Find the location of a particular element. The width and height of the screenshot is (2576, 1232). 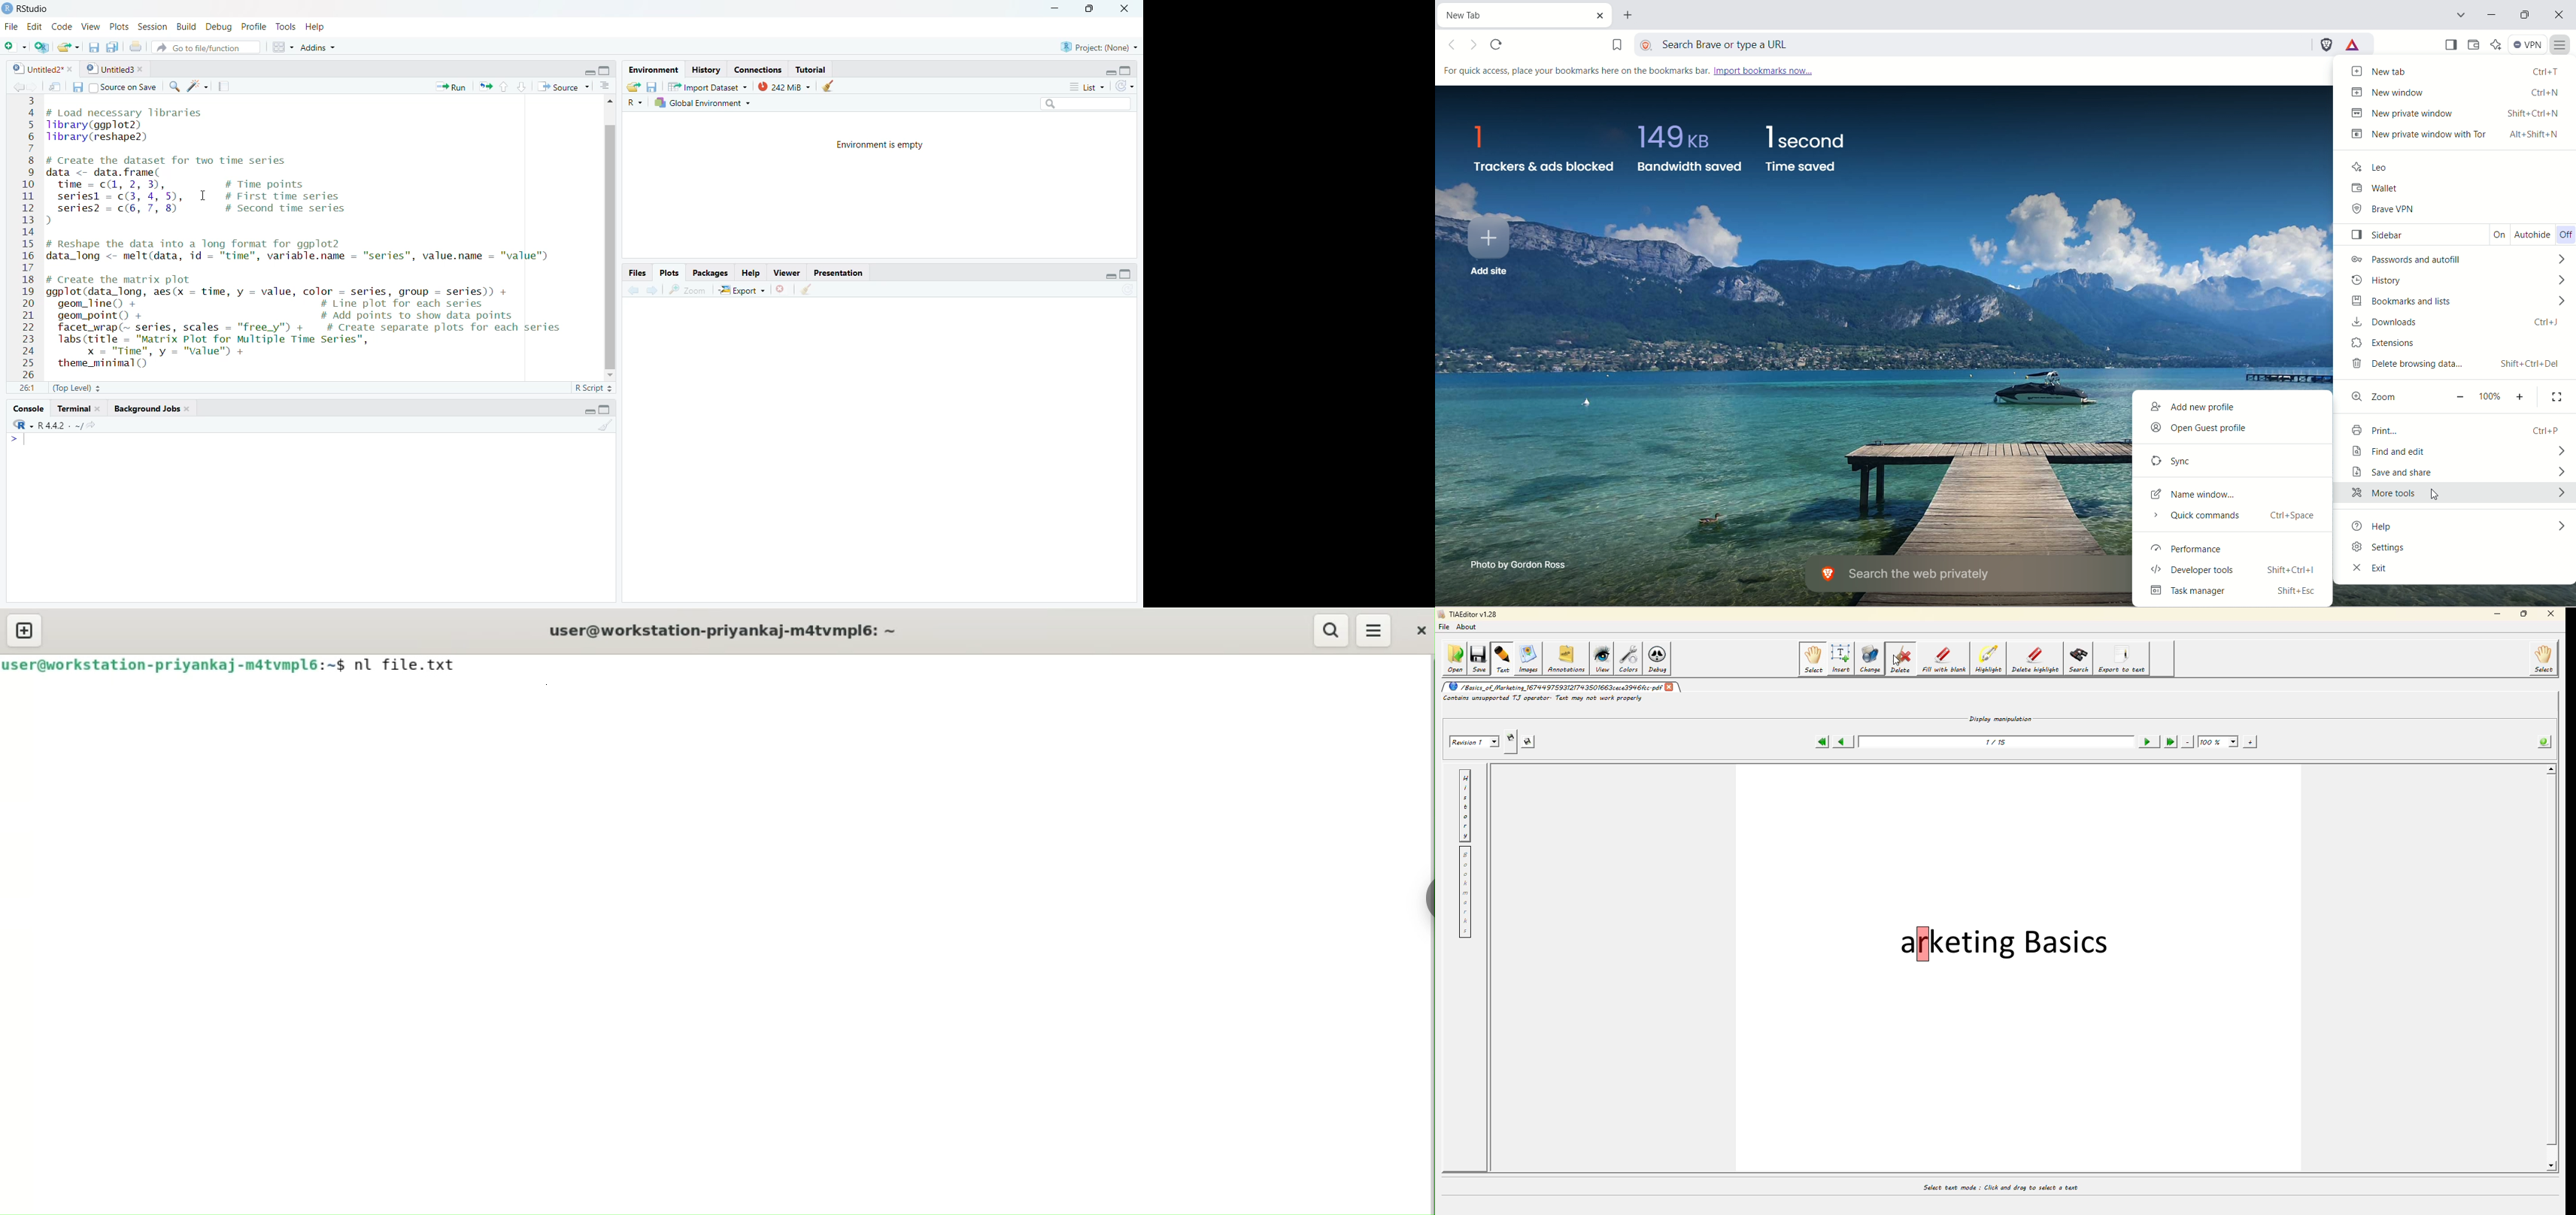

R  is located at coordinates (23, 425).